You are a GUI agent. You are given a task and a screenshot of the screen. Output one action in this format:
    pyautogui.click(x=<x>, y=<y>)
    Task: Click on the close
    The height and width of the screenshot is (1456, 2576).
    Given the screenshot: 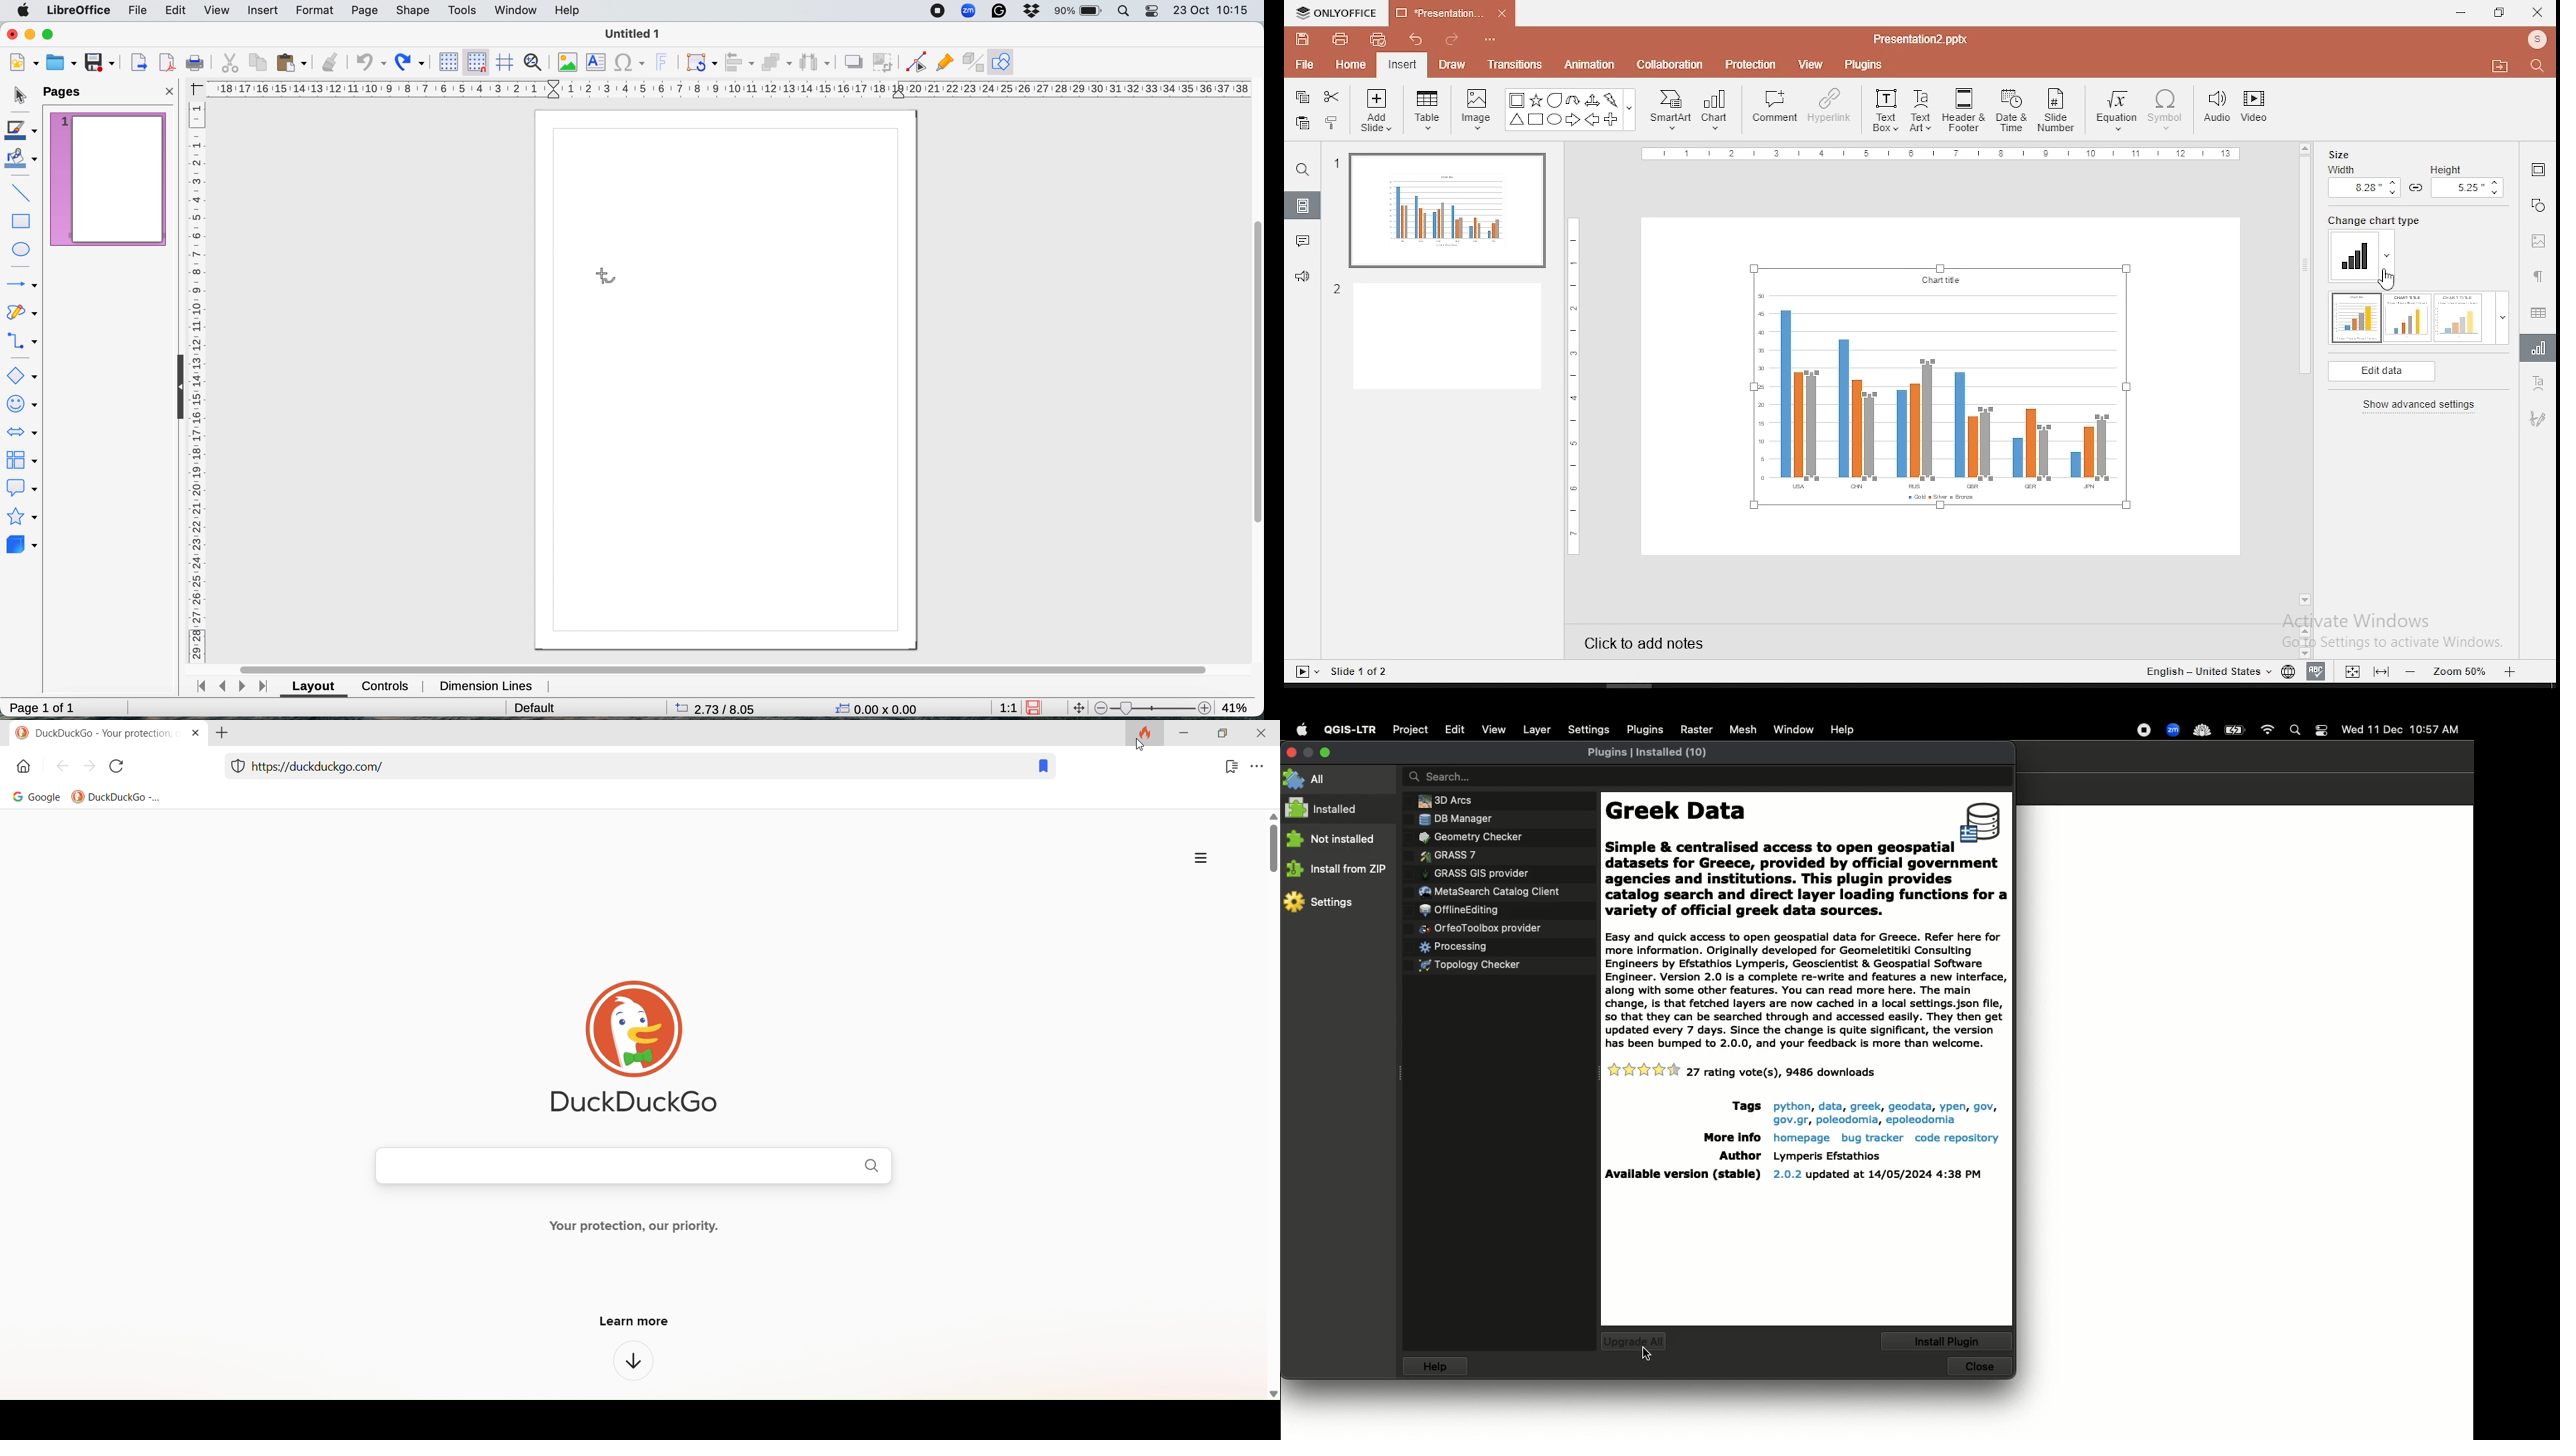 What is the action you would take?
    pyautogui.click(x=1260, y=734)
    